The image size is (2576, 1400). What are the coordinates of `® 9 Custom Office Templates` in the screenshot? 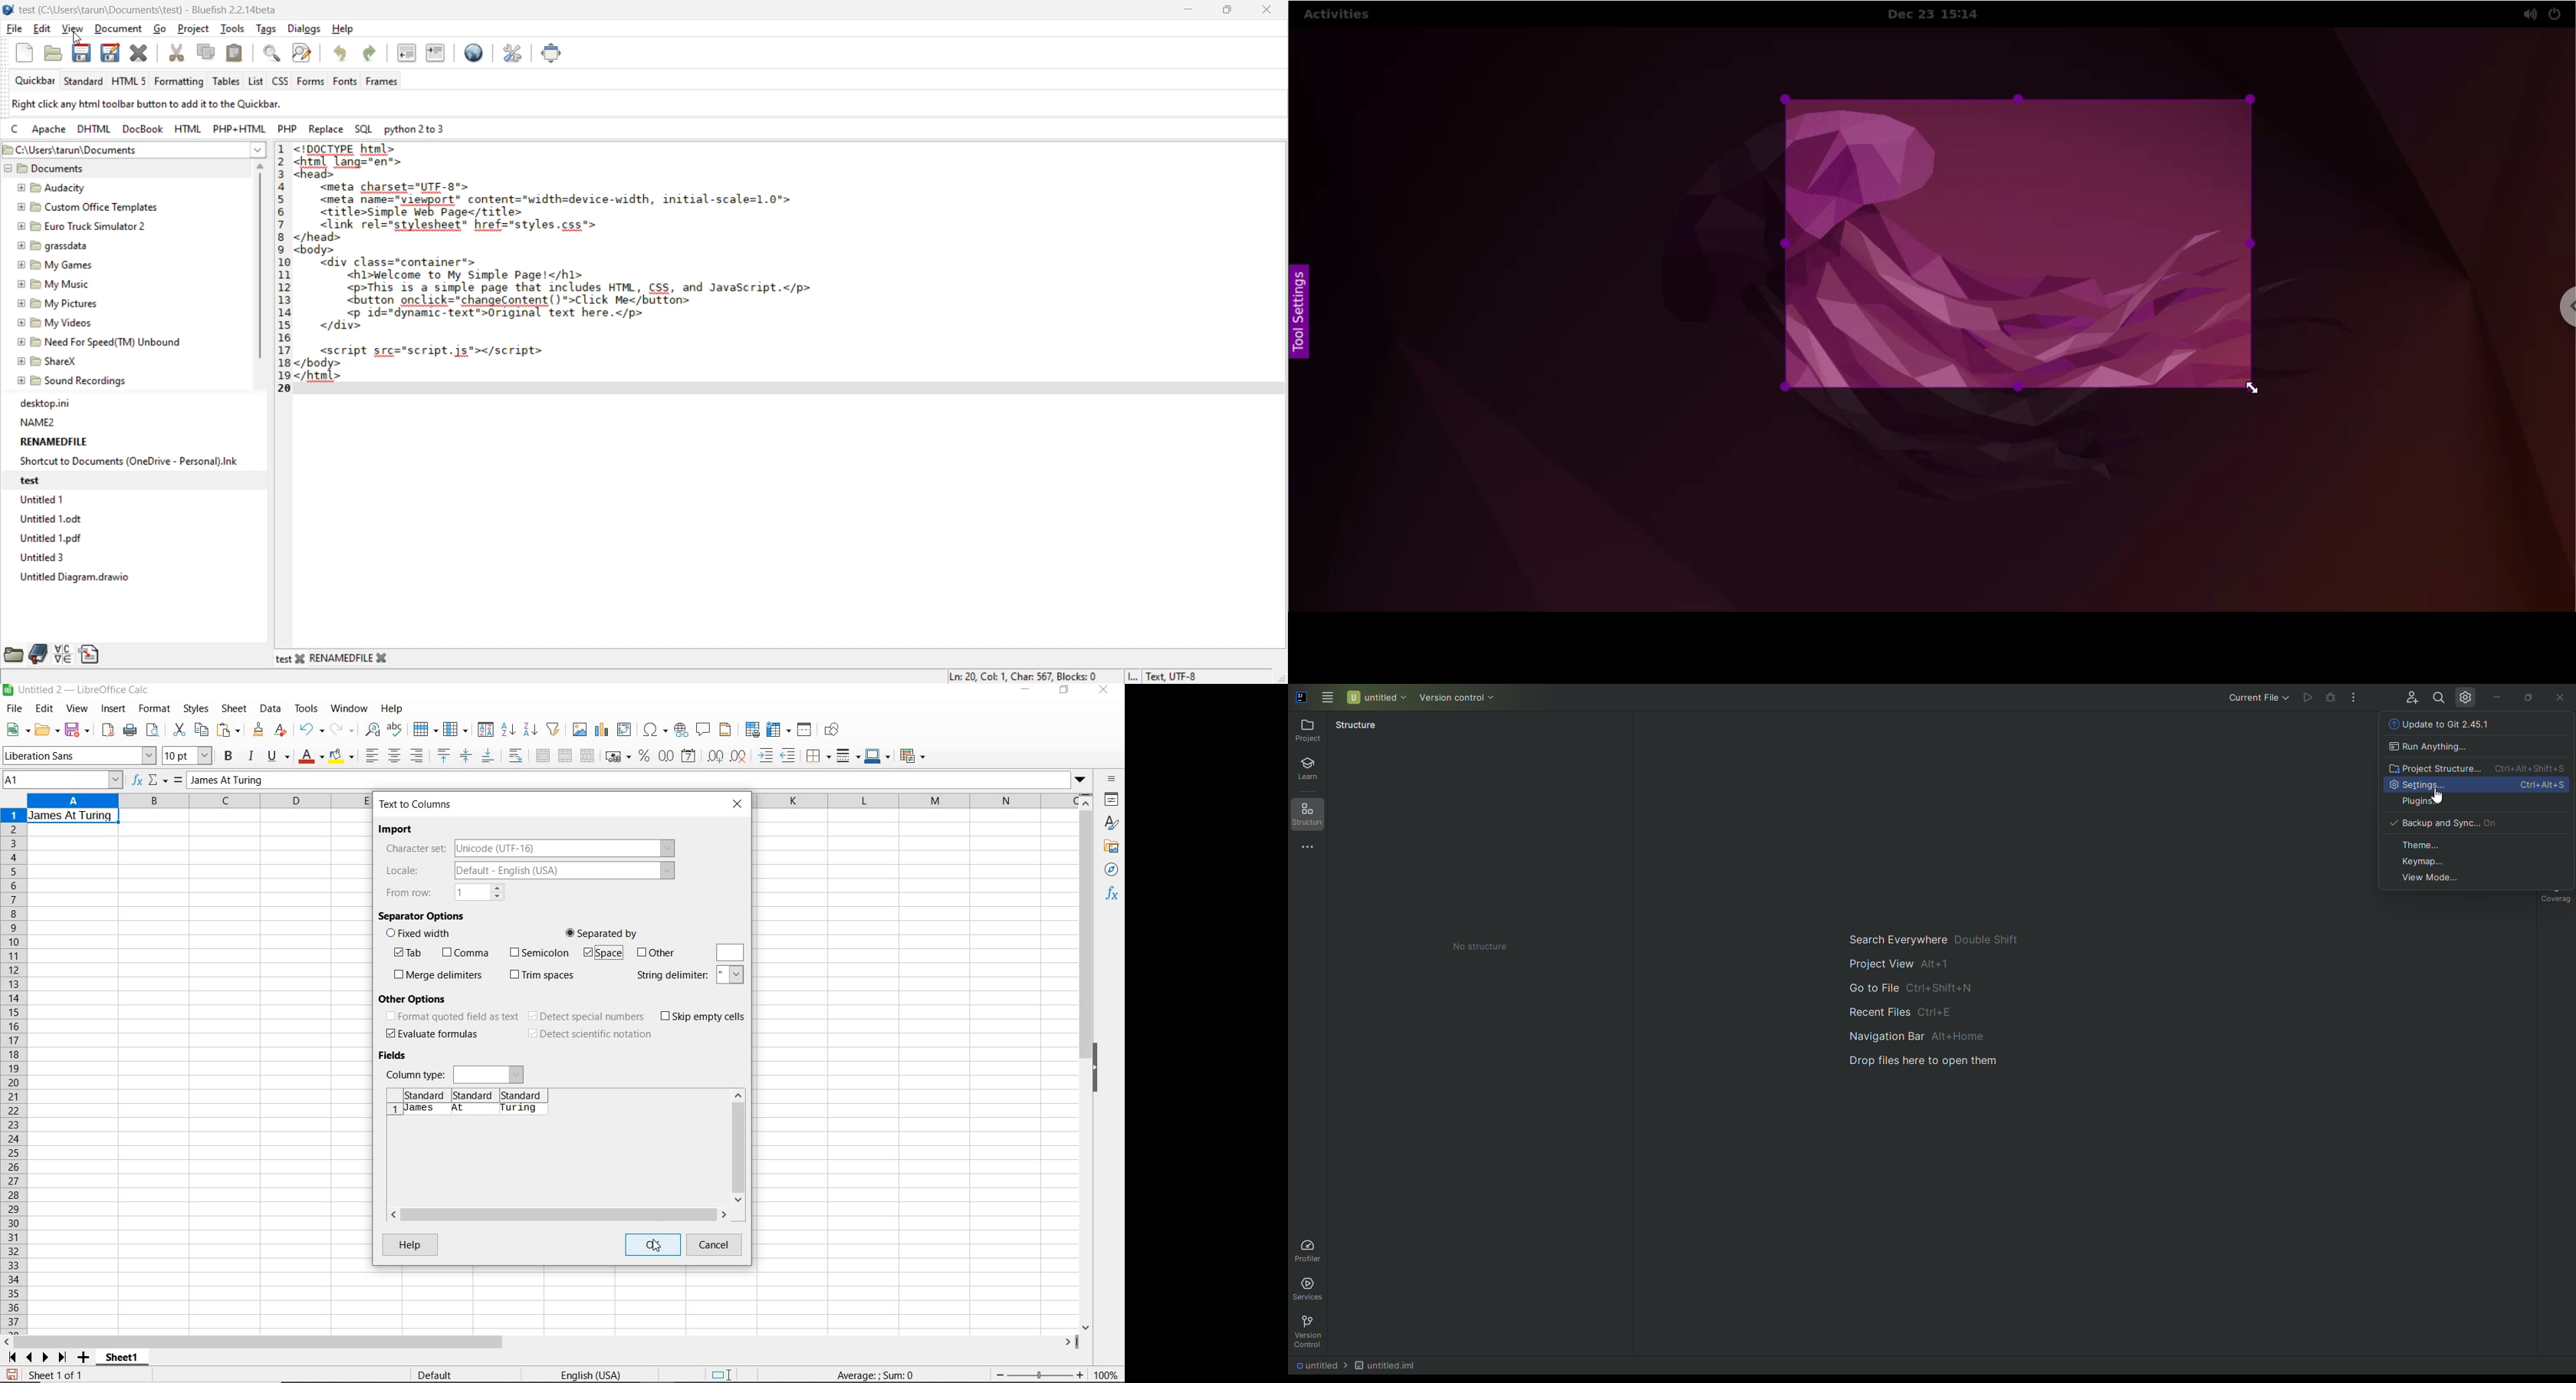 It's located at (88, 208).